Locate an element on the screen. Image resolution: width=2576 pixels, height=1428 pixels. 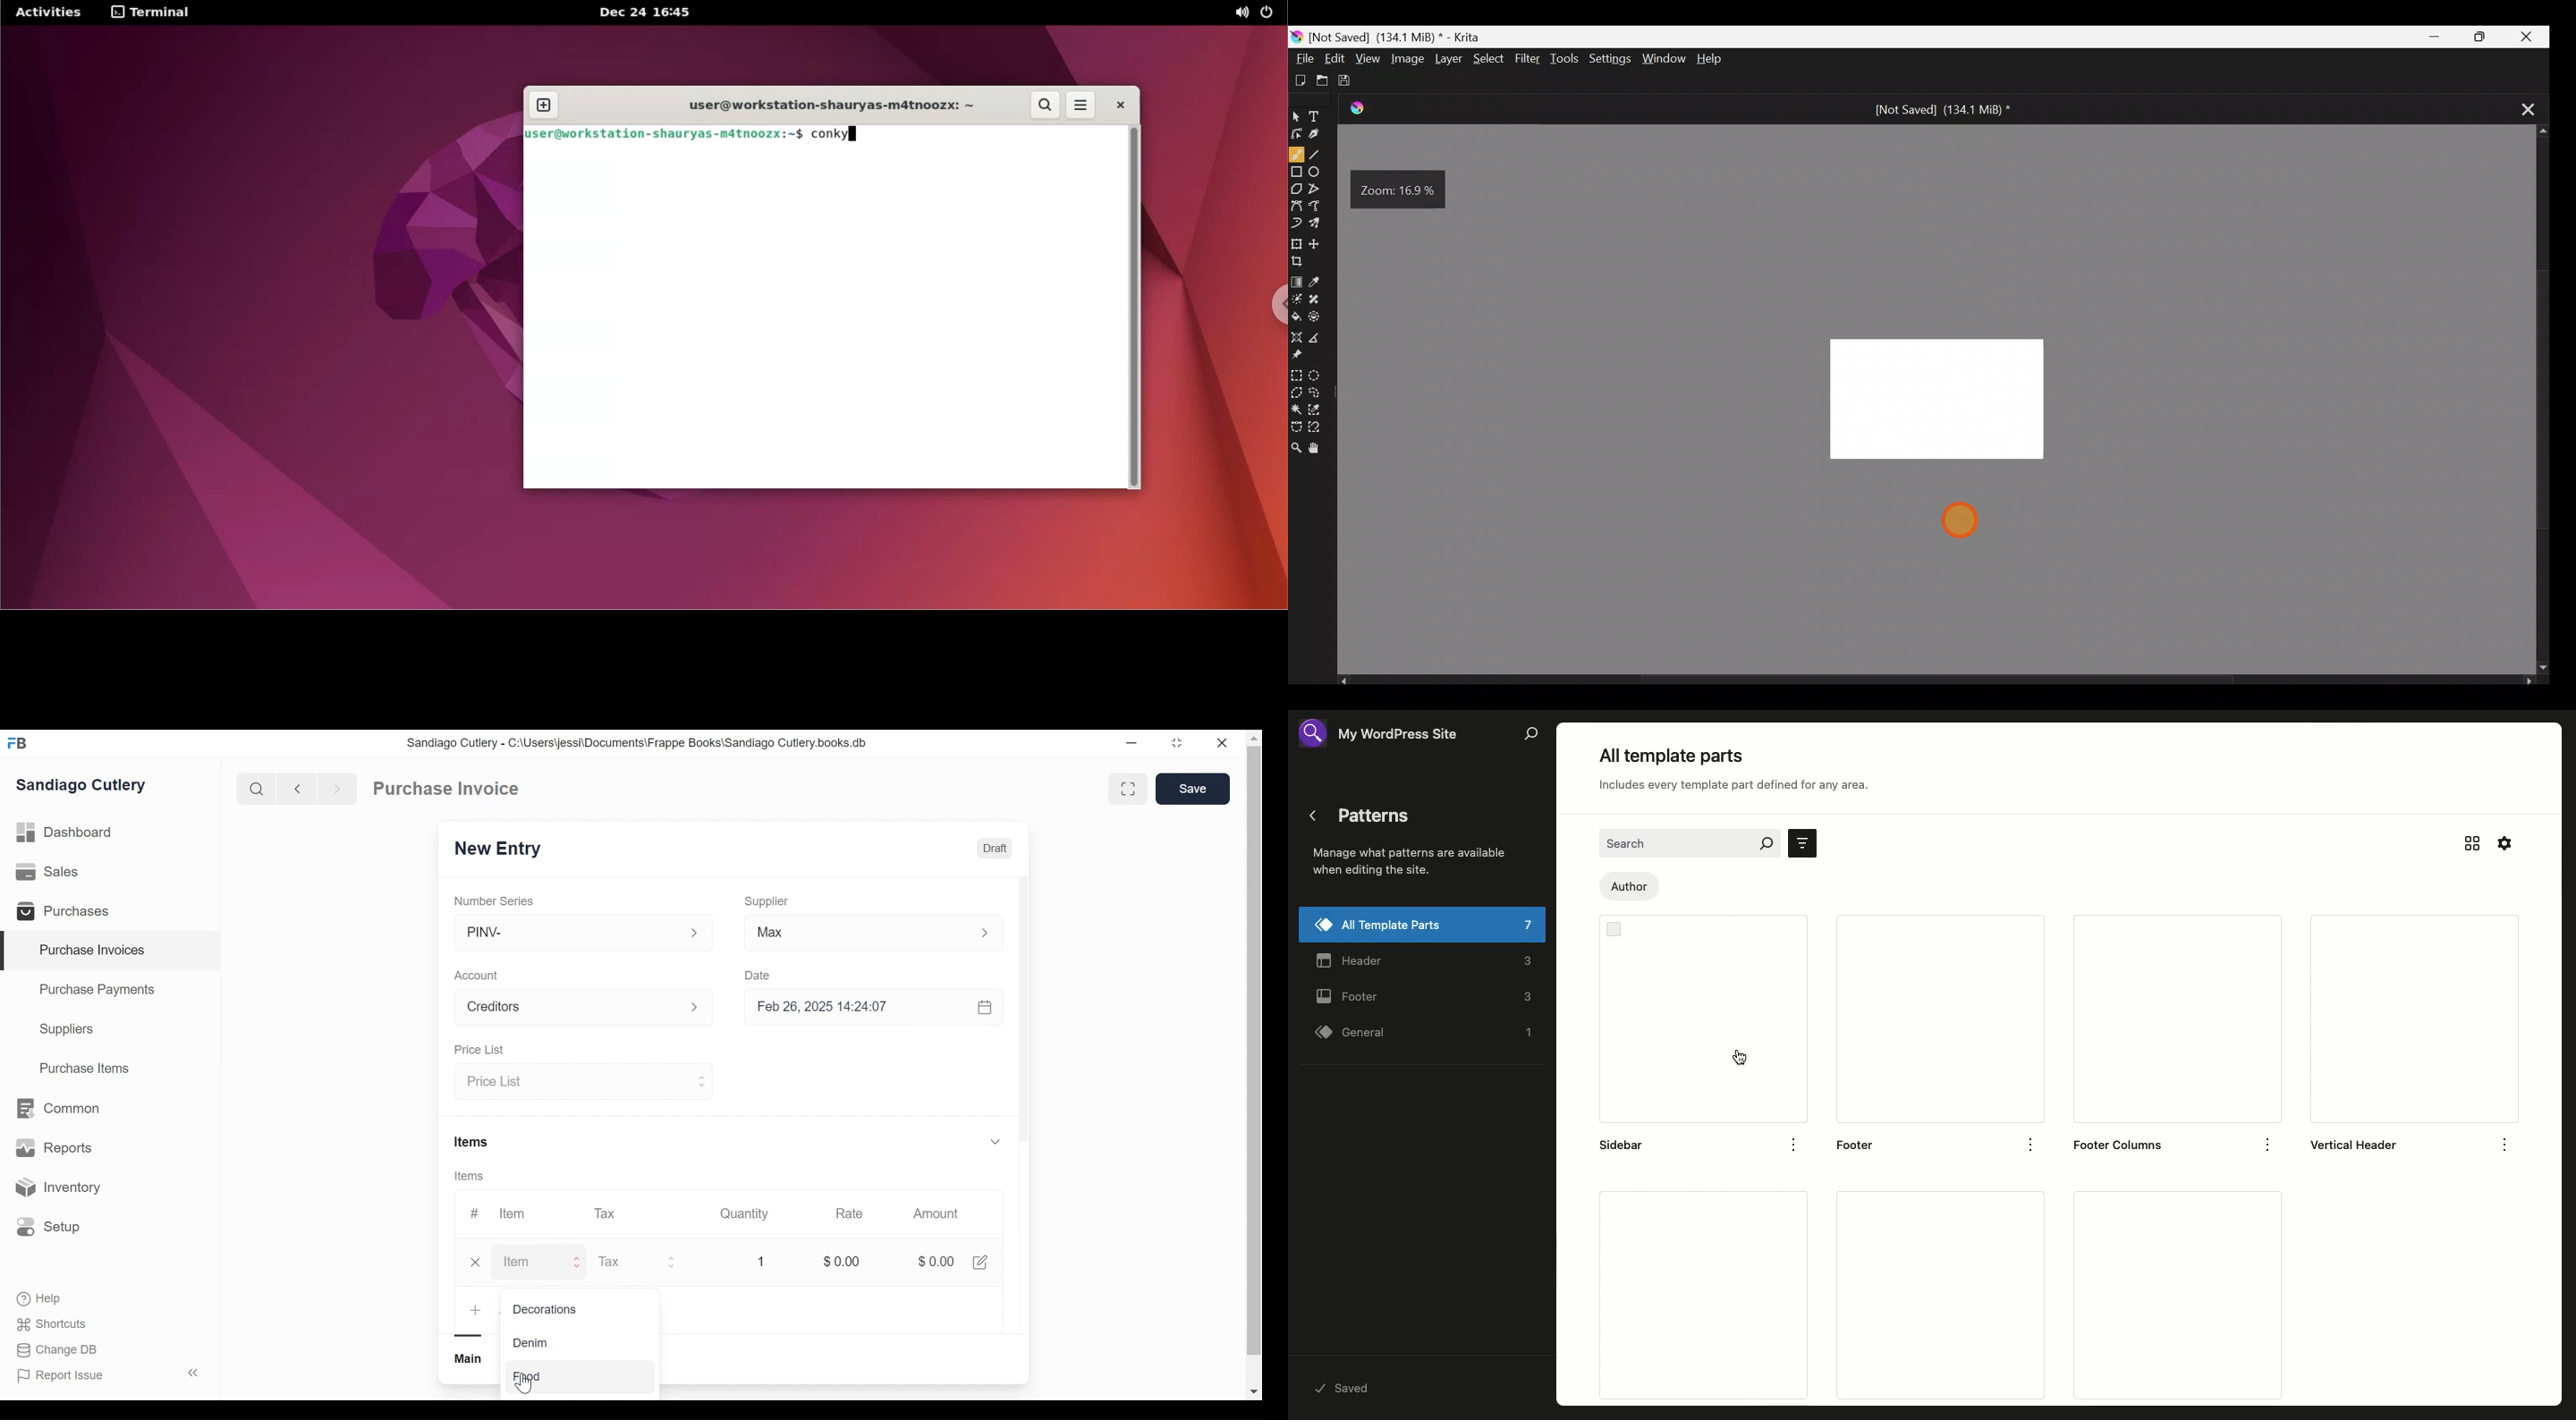
Minimize is located at coordinates (2428, 38).